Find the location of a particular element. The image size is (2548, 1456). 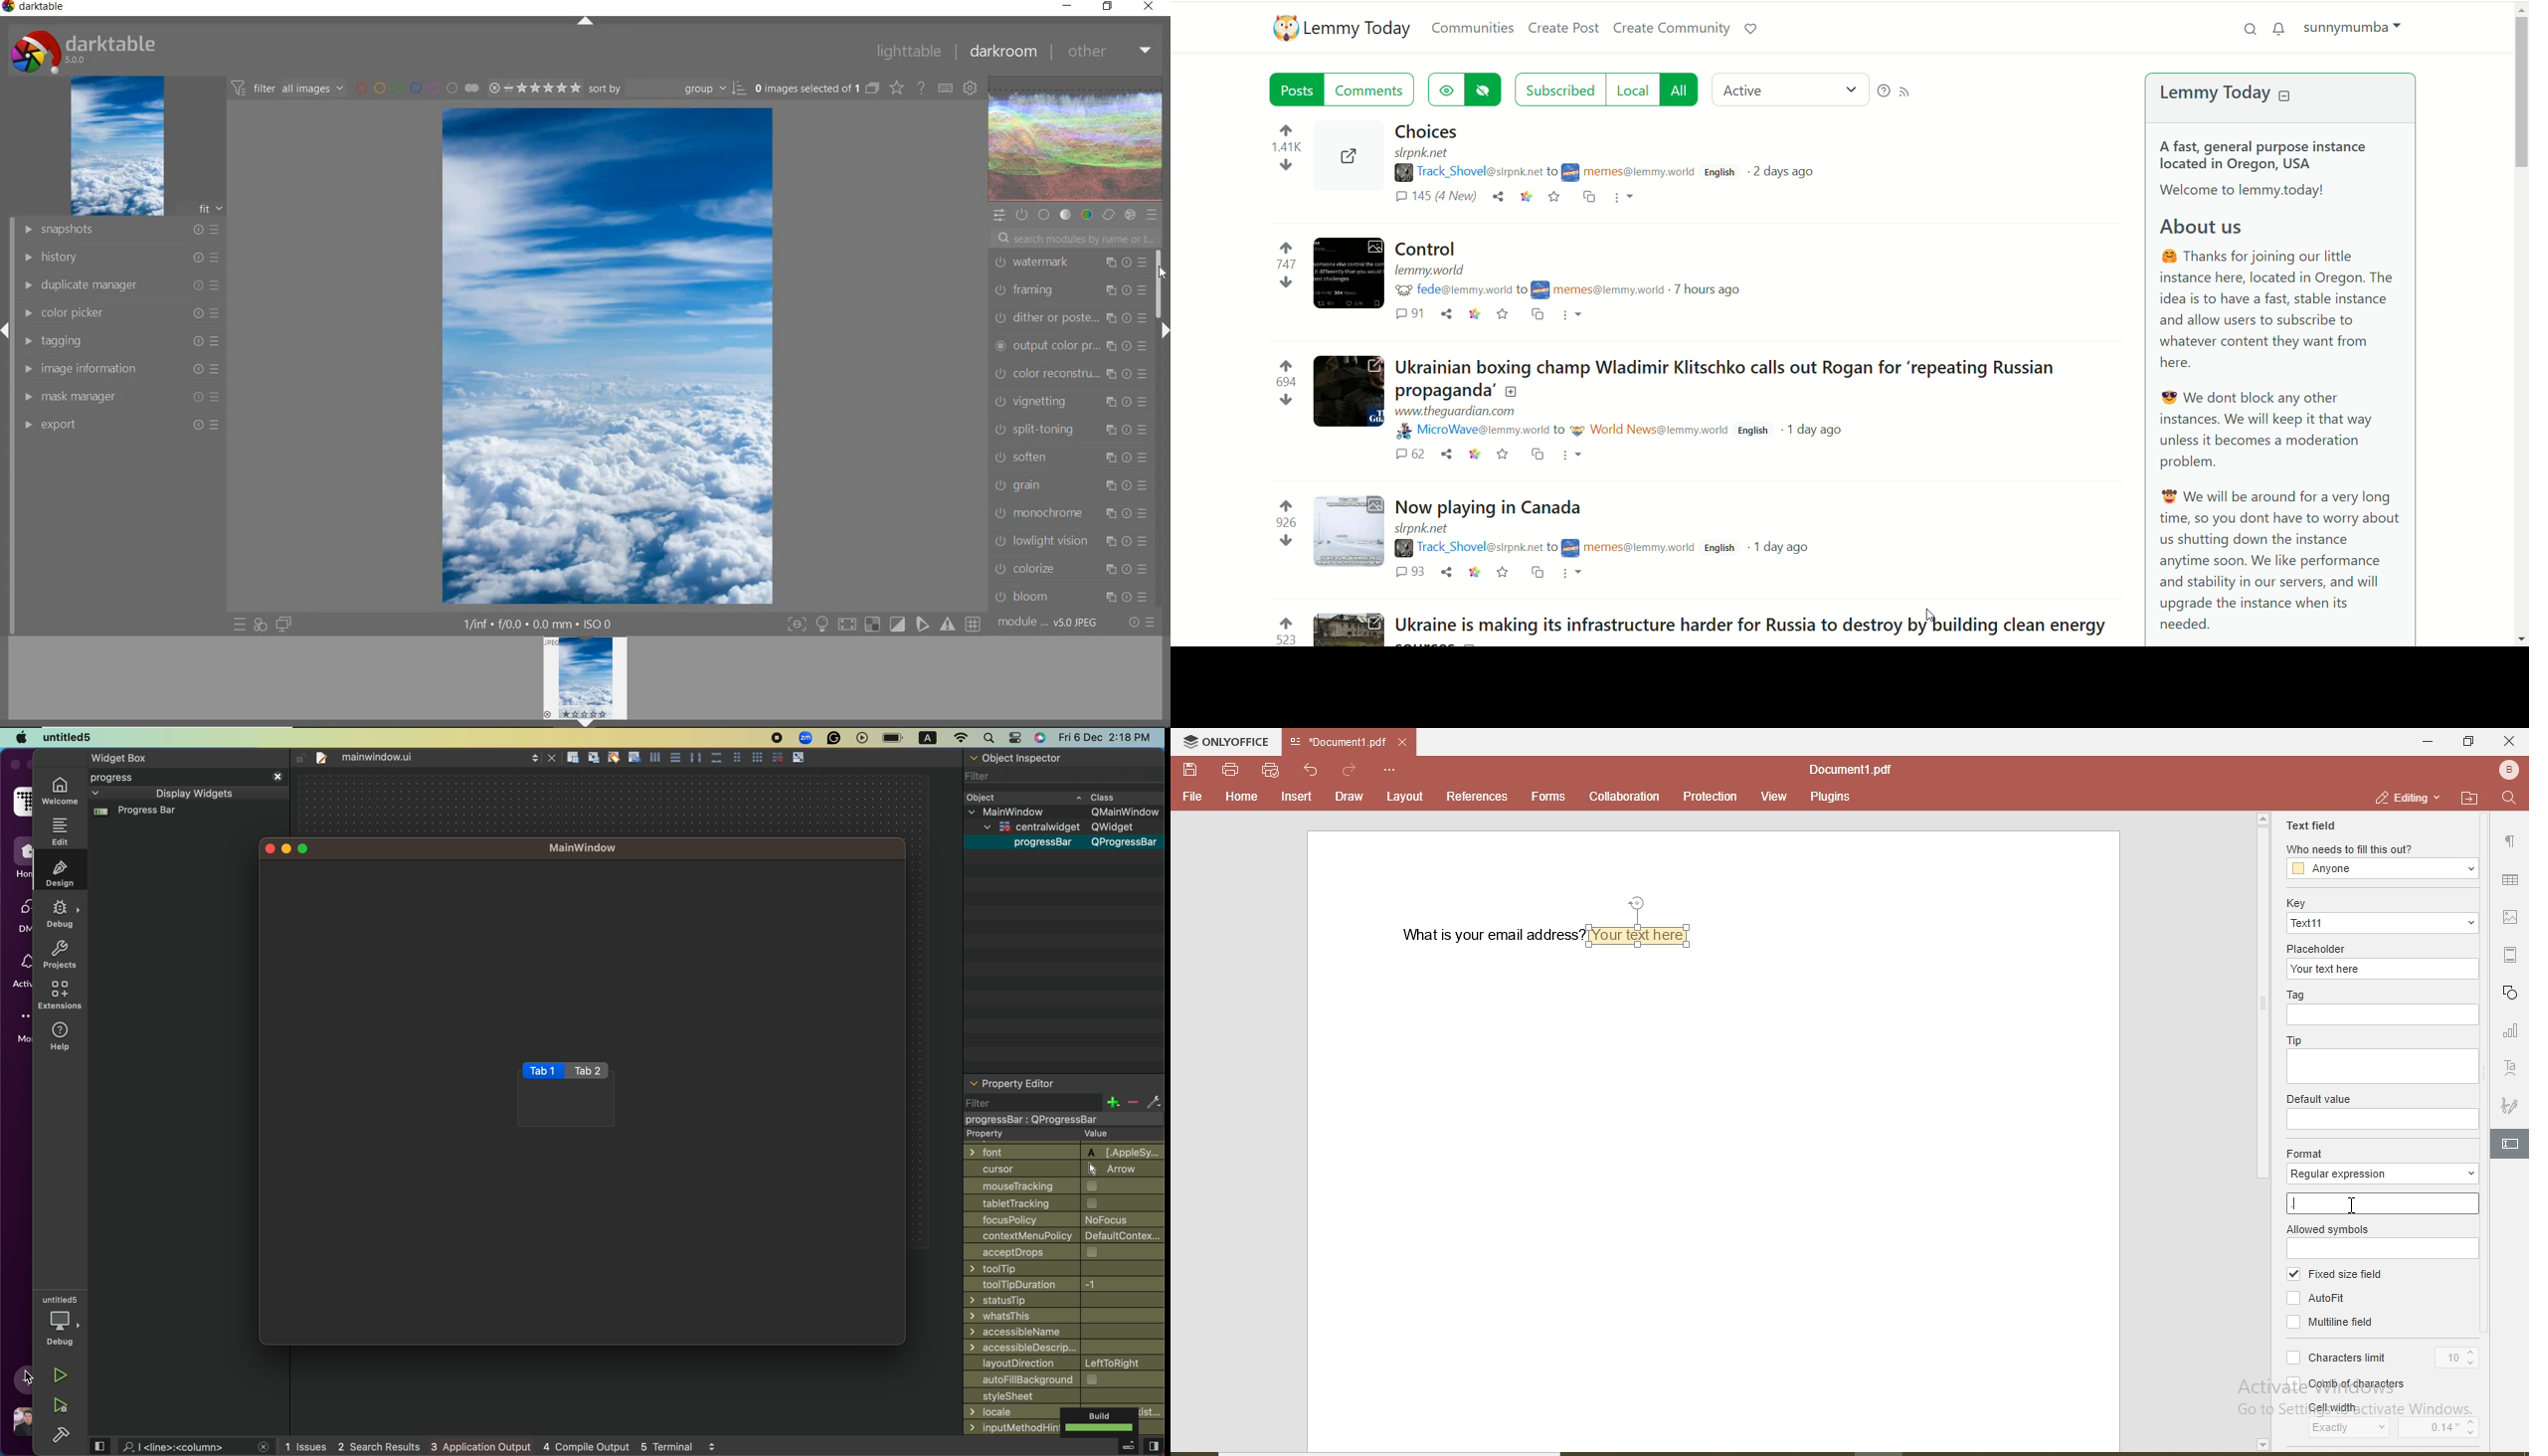

accessible name is located at coordinates (1063, 1333).